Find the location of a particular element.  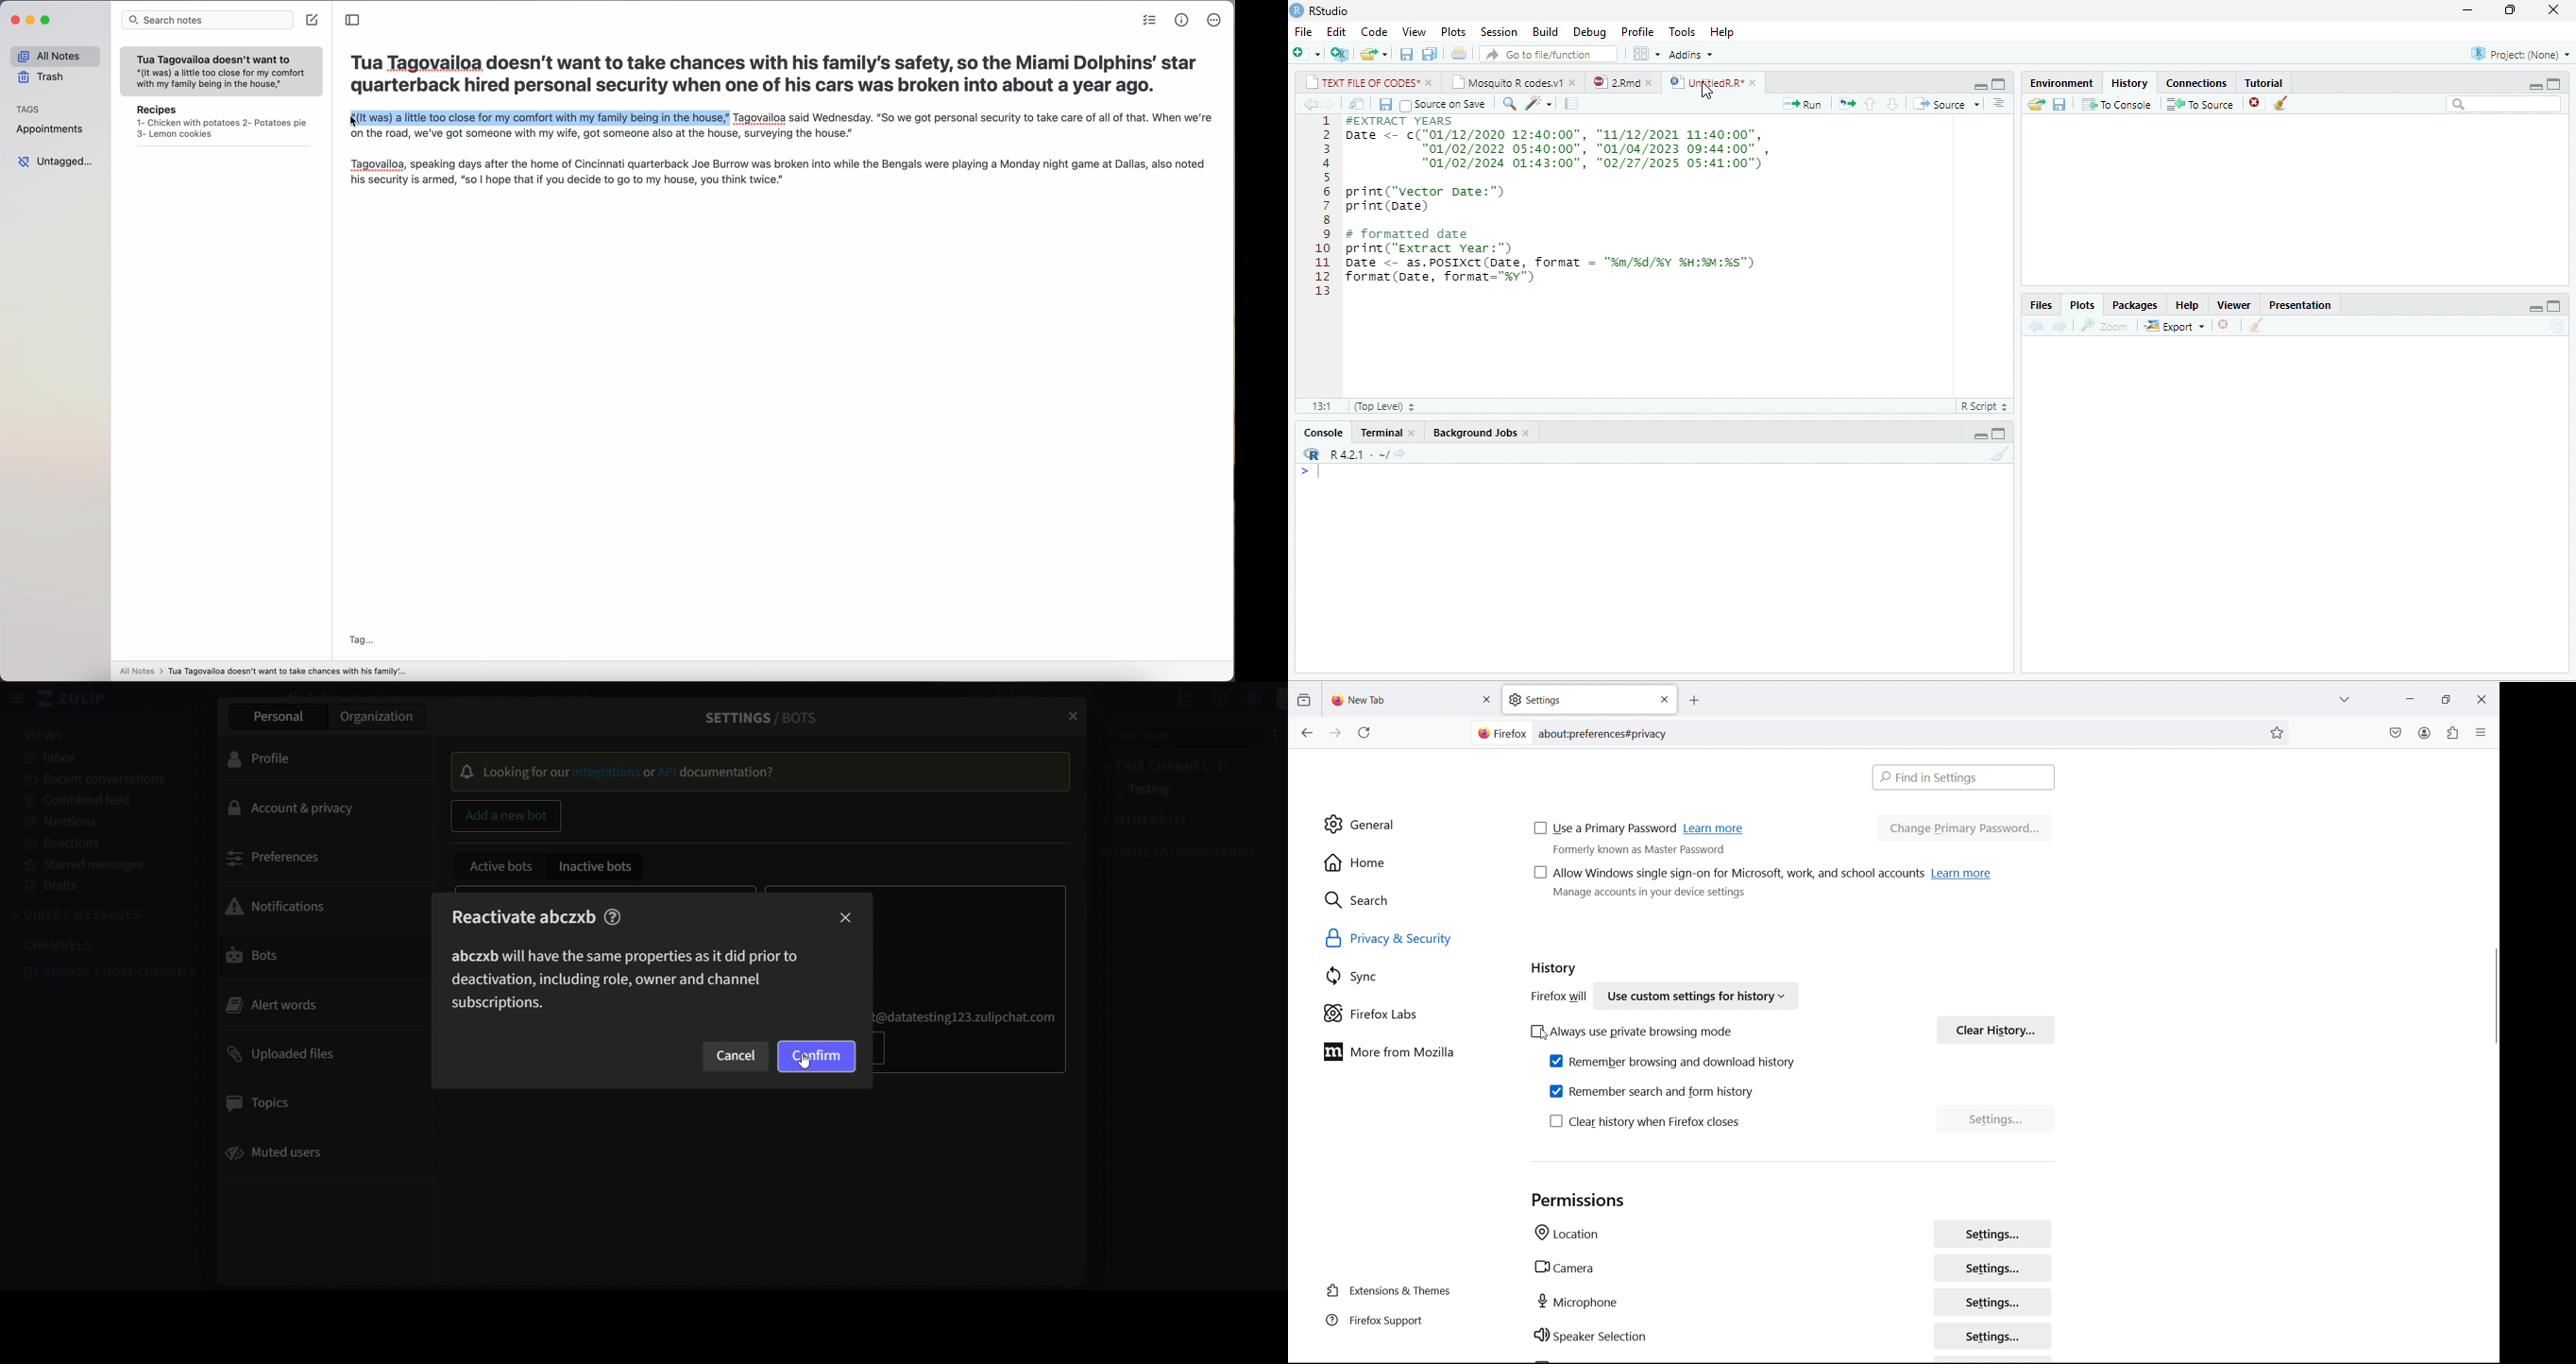

Mosquito R codes.v1 is located at coordinates (1507, 82).